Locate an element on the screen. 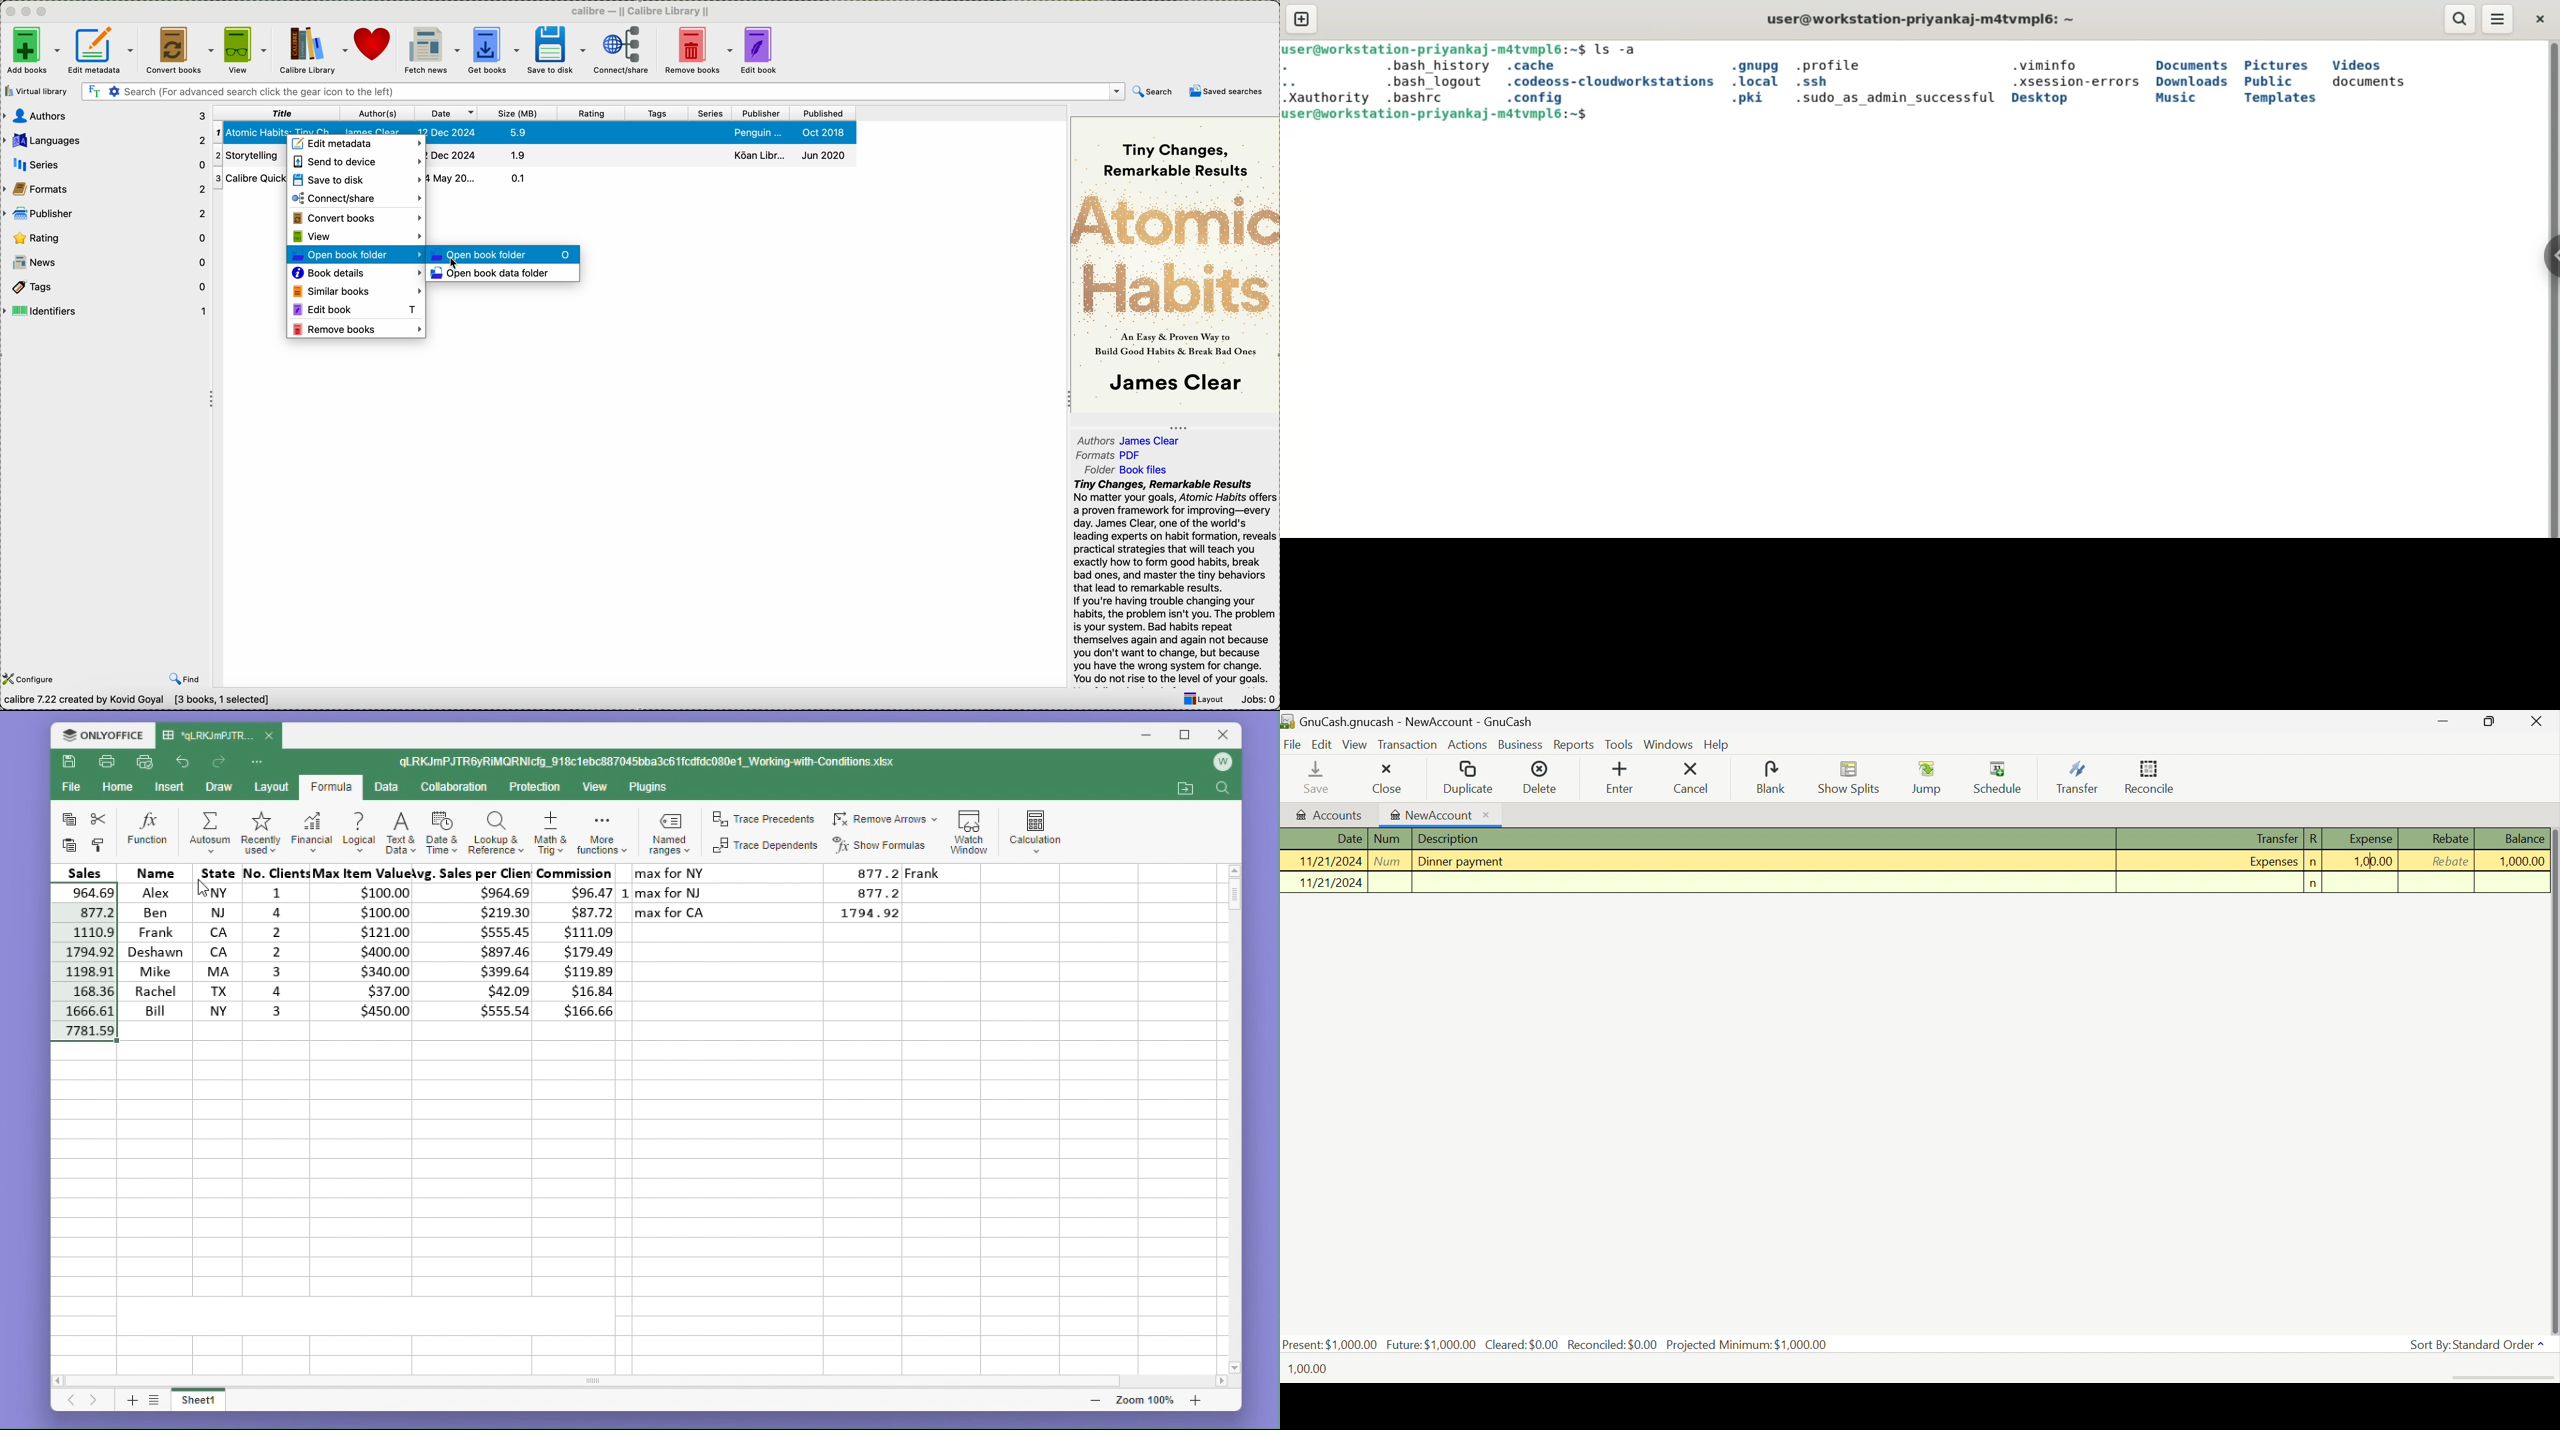 The image size is (2576, 1456). details is located at coordinates (478, 177).